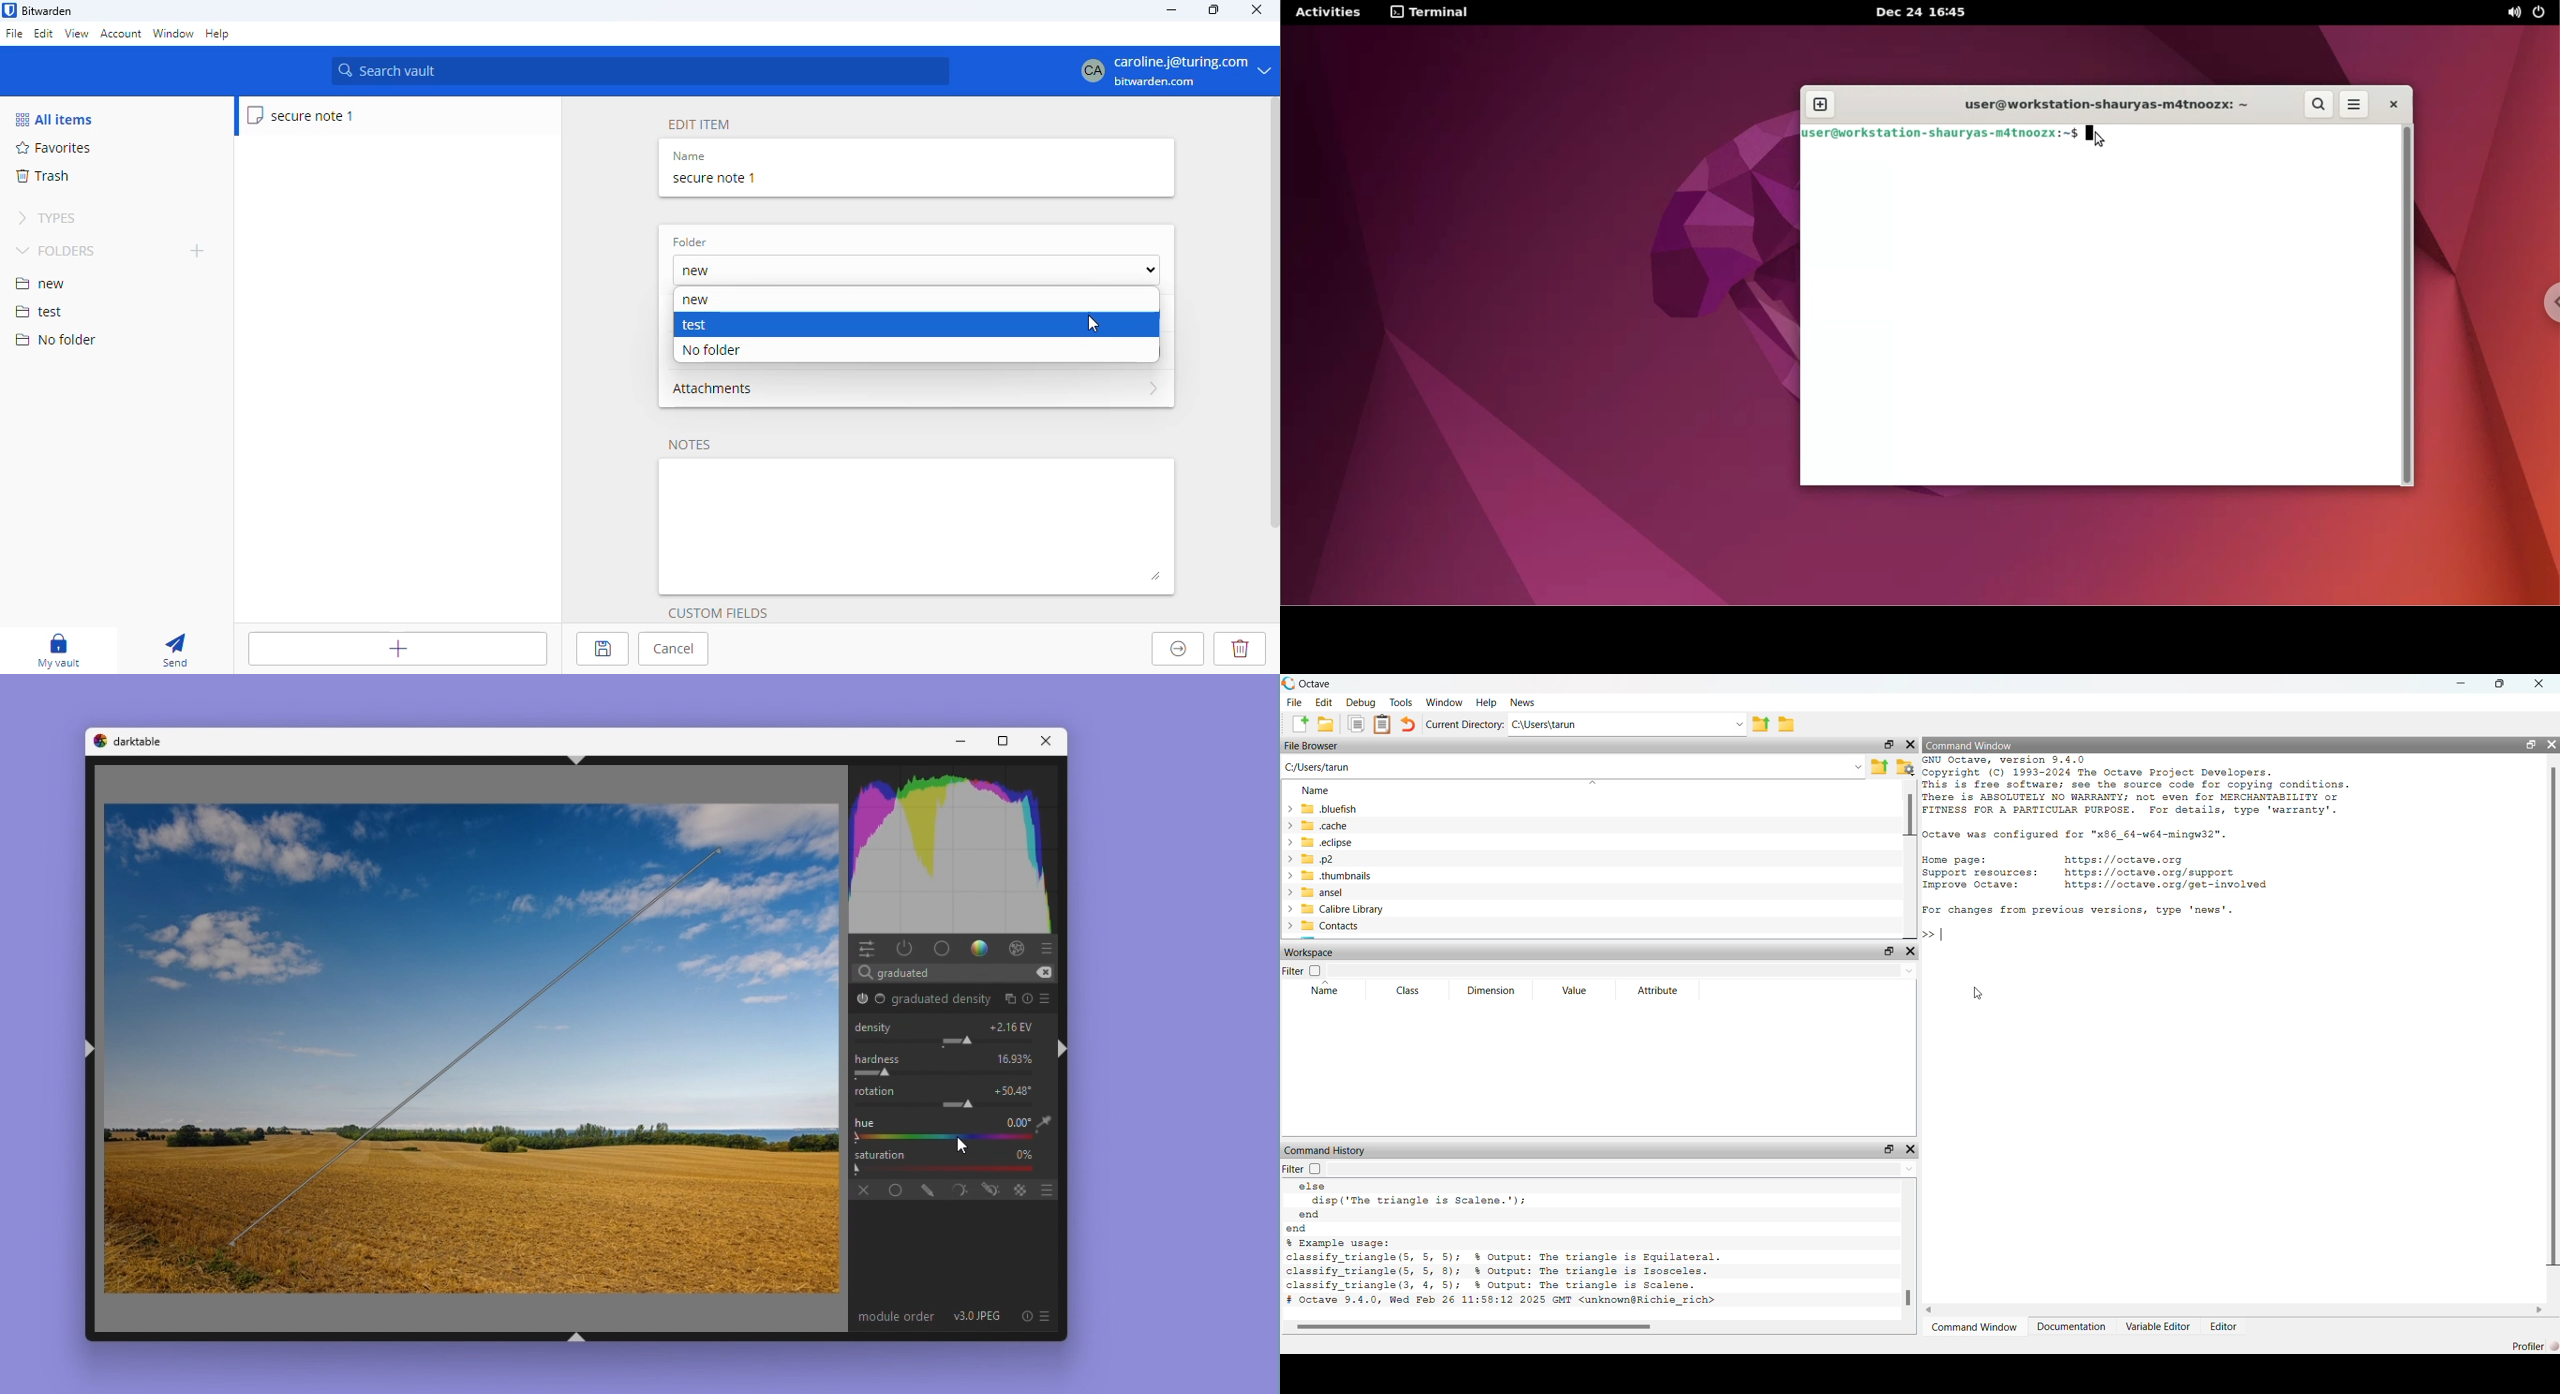  Describe the element at coordinates (640, 71) in the screenshot. I see `search vault` at that location.